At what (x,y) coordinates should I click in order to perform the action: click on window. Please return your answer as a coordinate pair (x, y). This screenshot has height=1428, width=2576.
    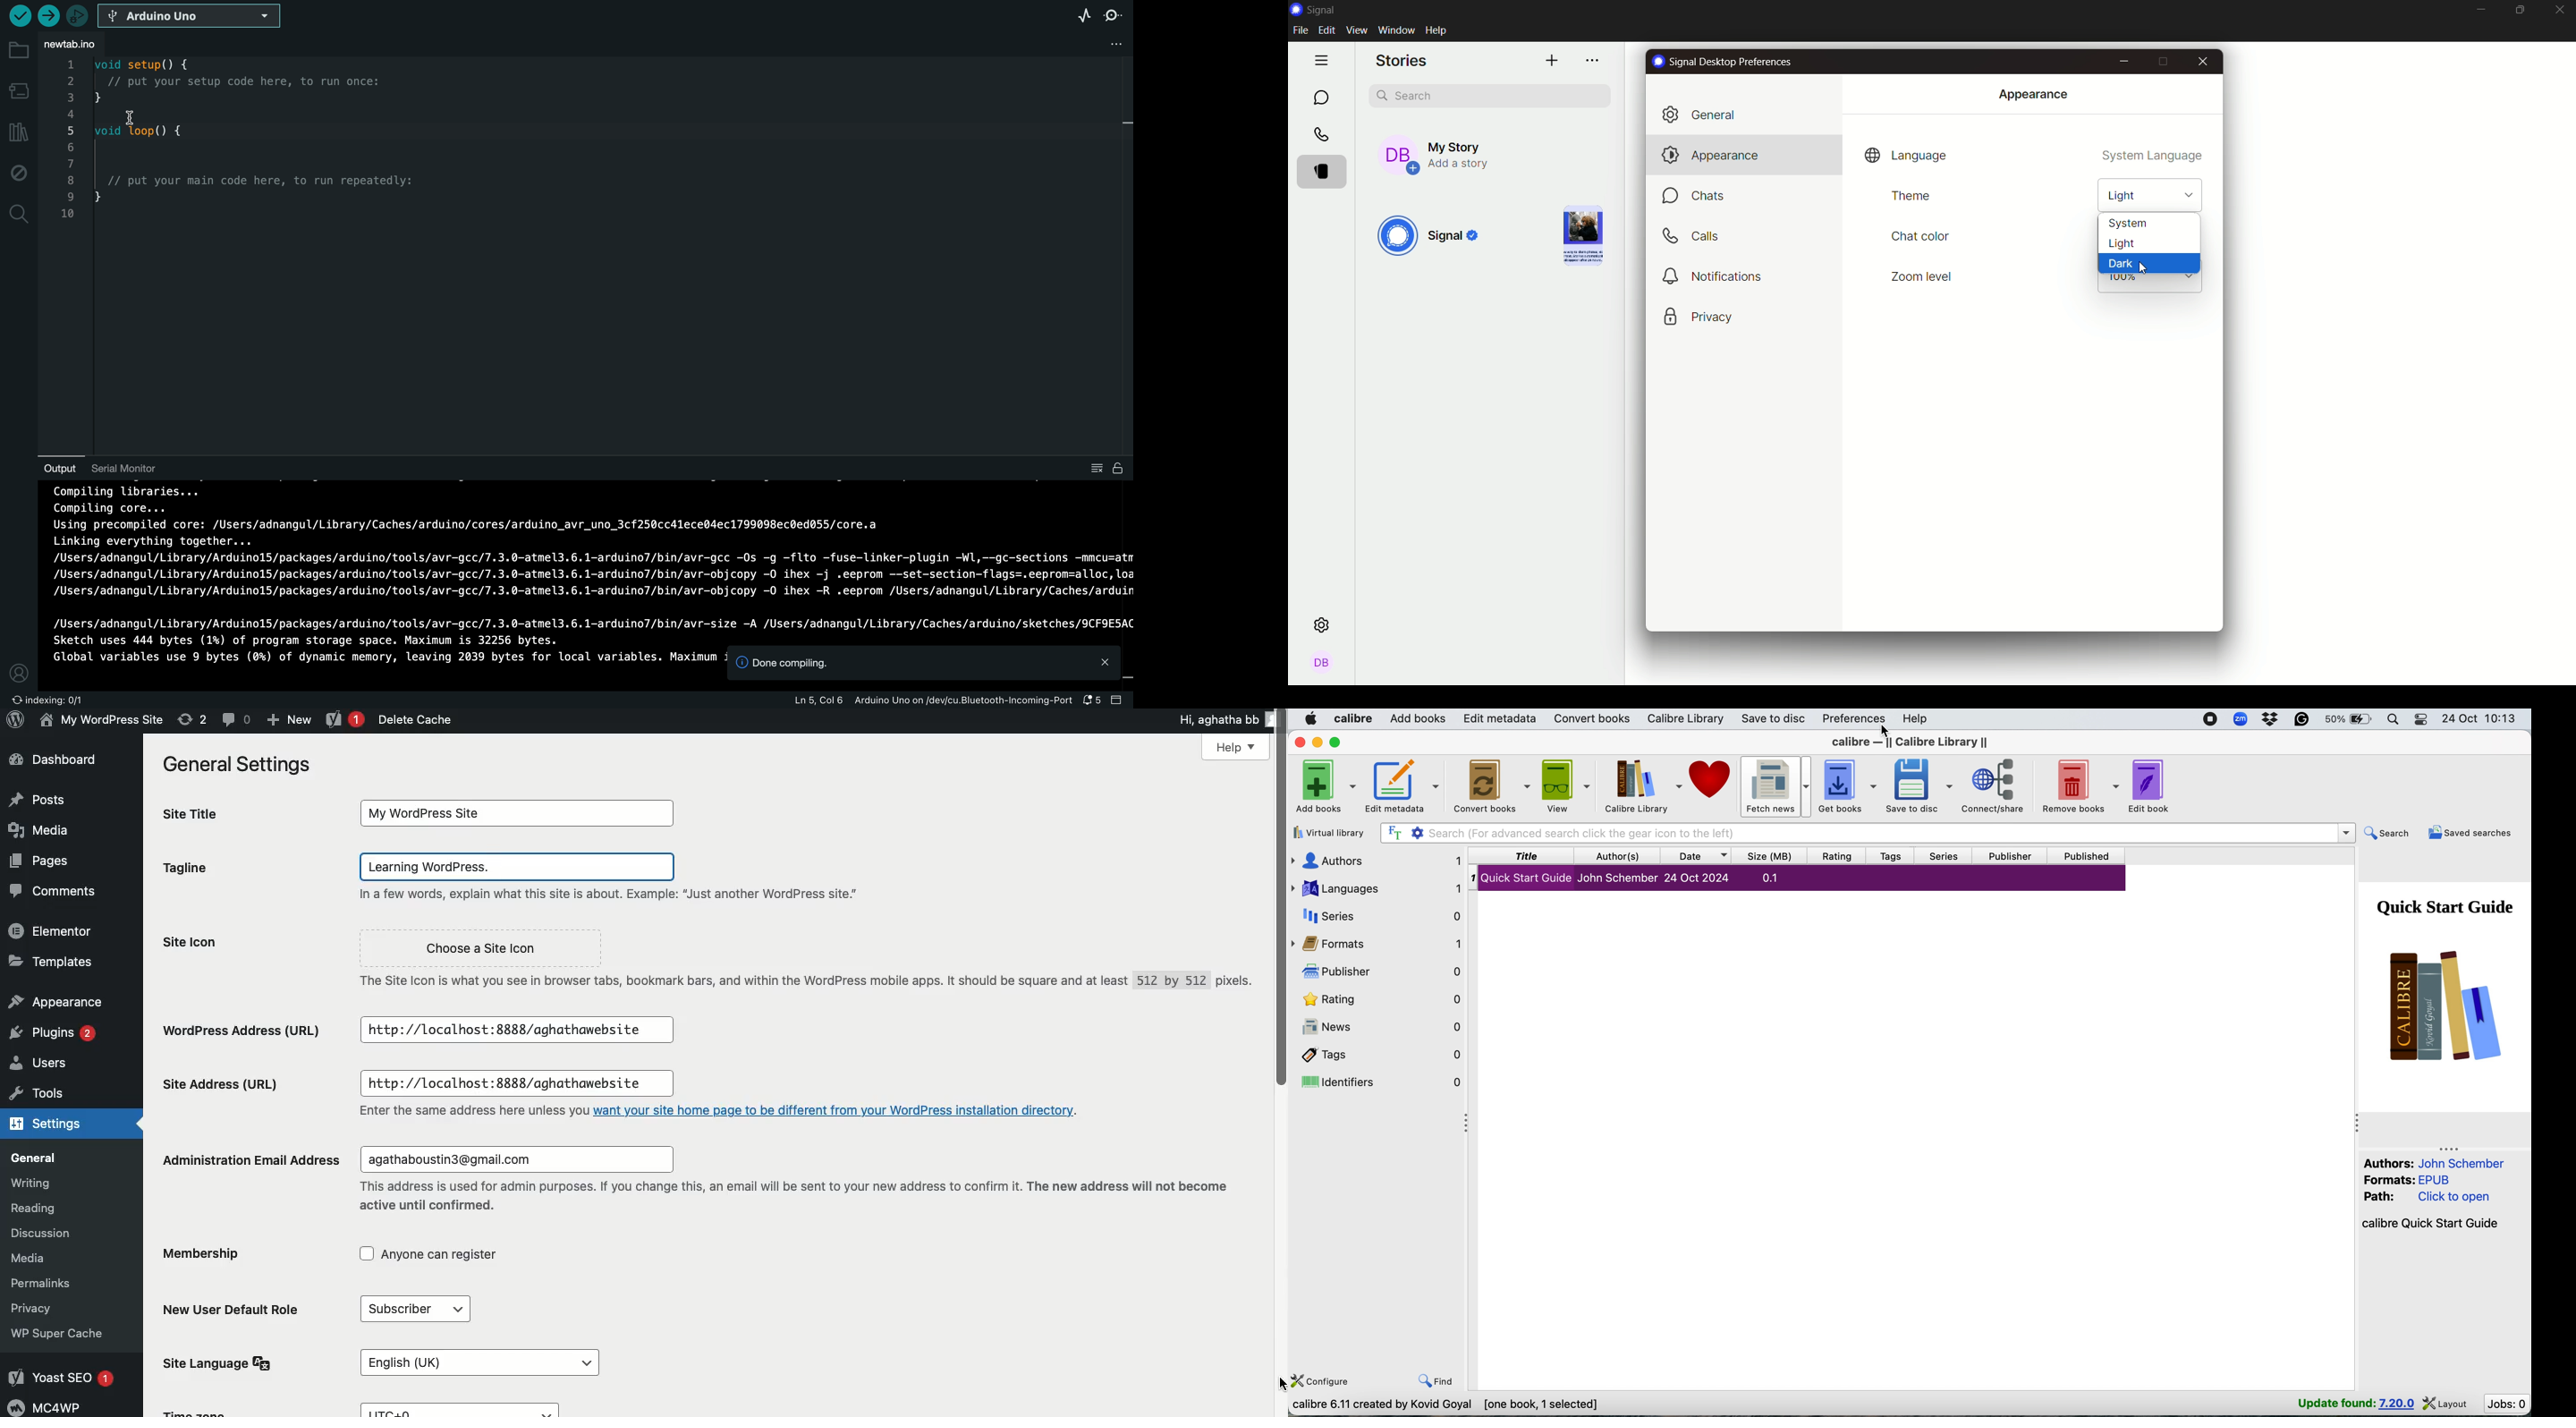
    Looking at the image, I should click on (1396, 29).